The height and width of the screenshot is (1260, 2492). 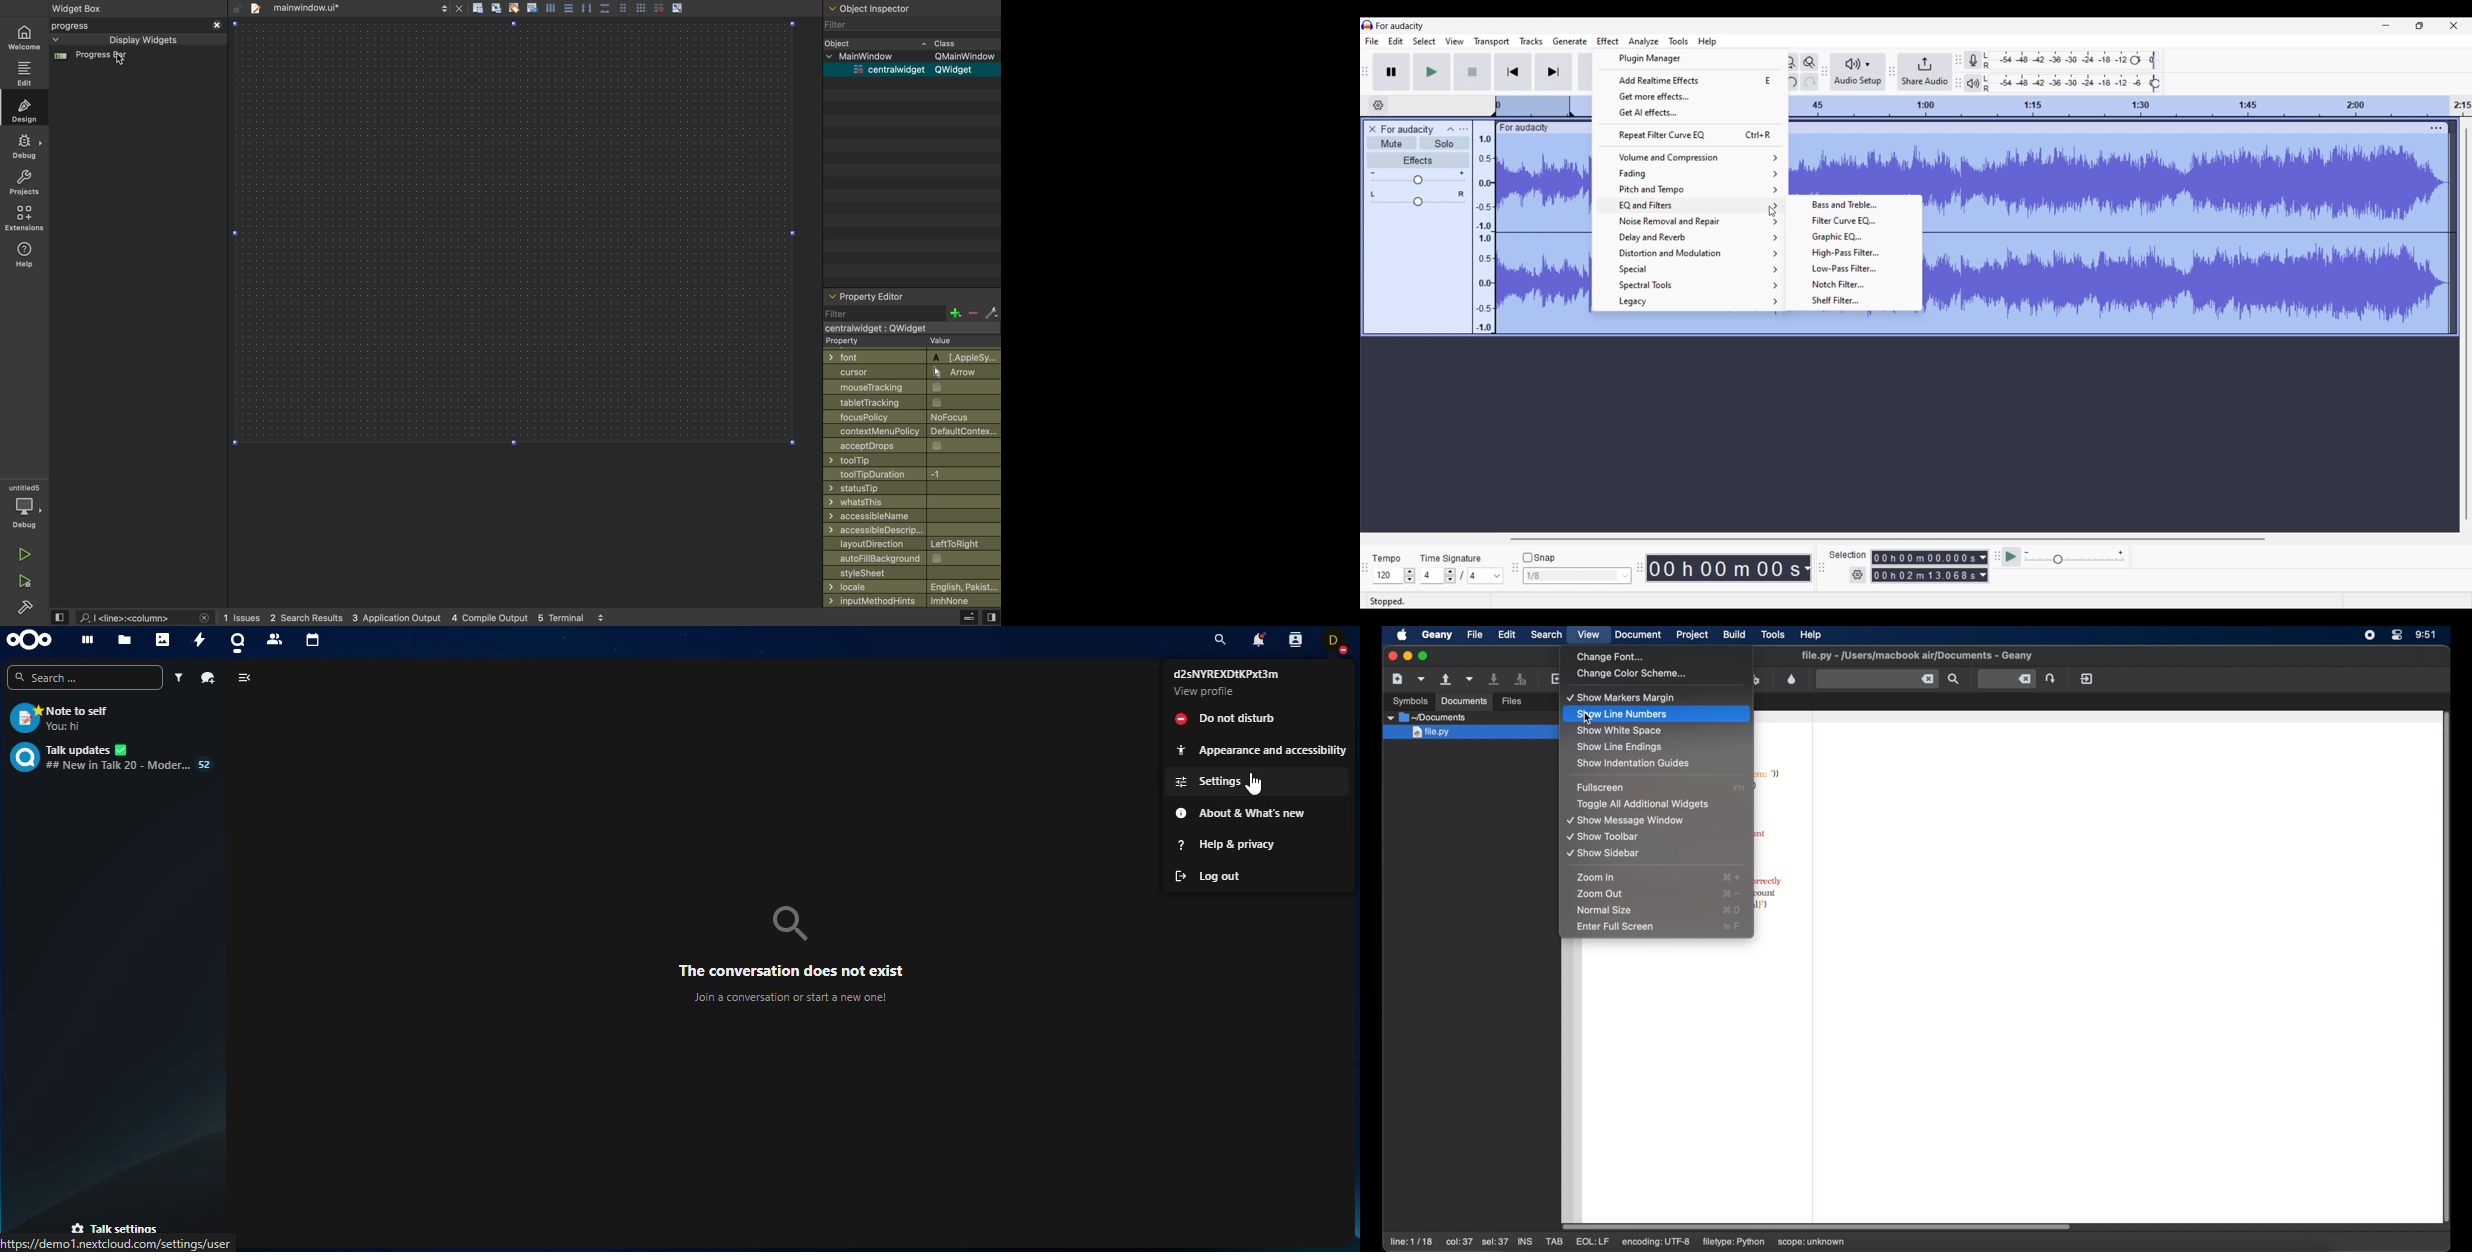 I want to click on Effect menu, so click(x=1608, y=42).